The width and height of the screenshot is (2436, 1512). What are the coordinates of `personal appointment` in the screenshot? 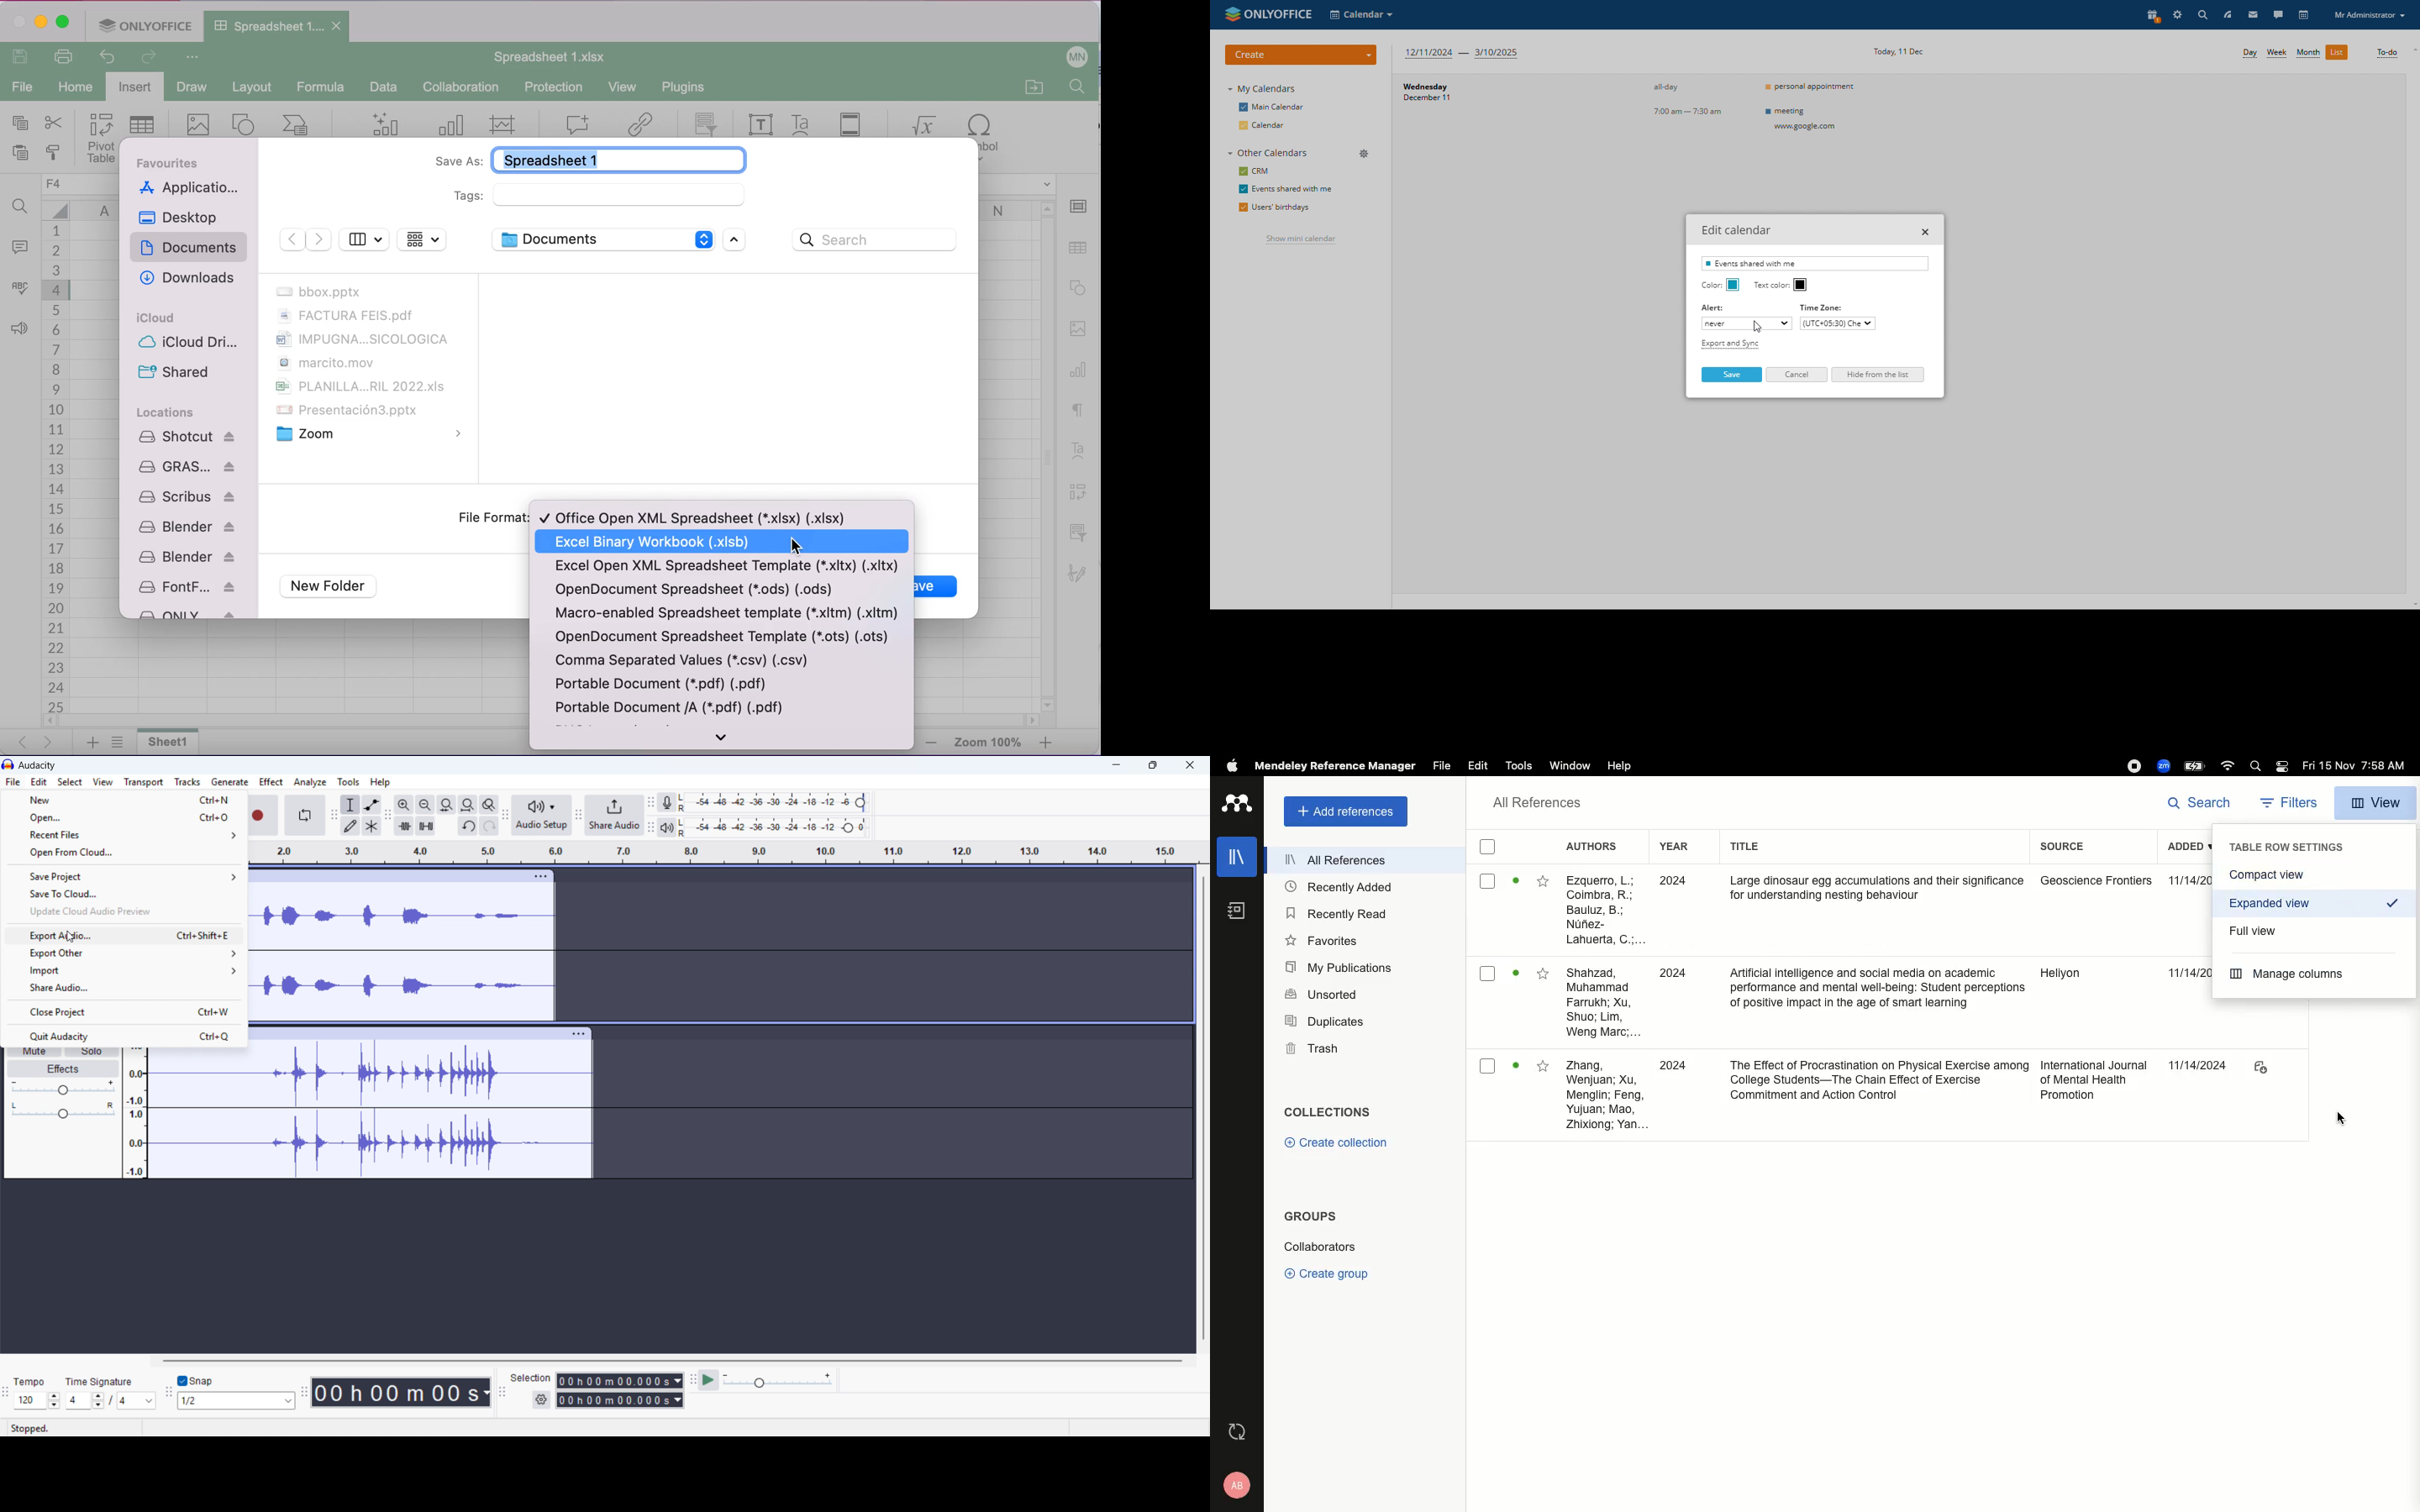 It's located at (1812, 86).